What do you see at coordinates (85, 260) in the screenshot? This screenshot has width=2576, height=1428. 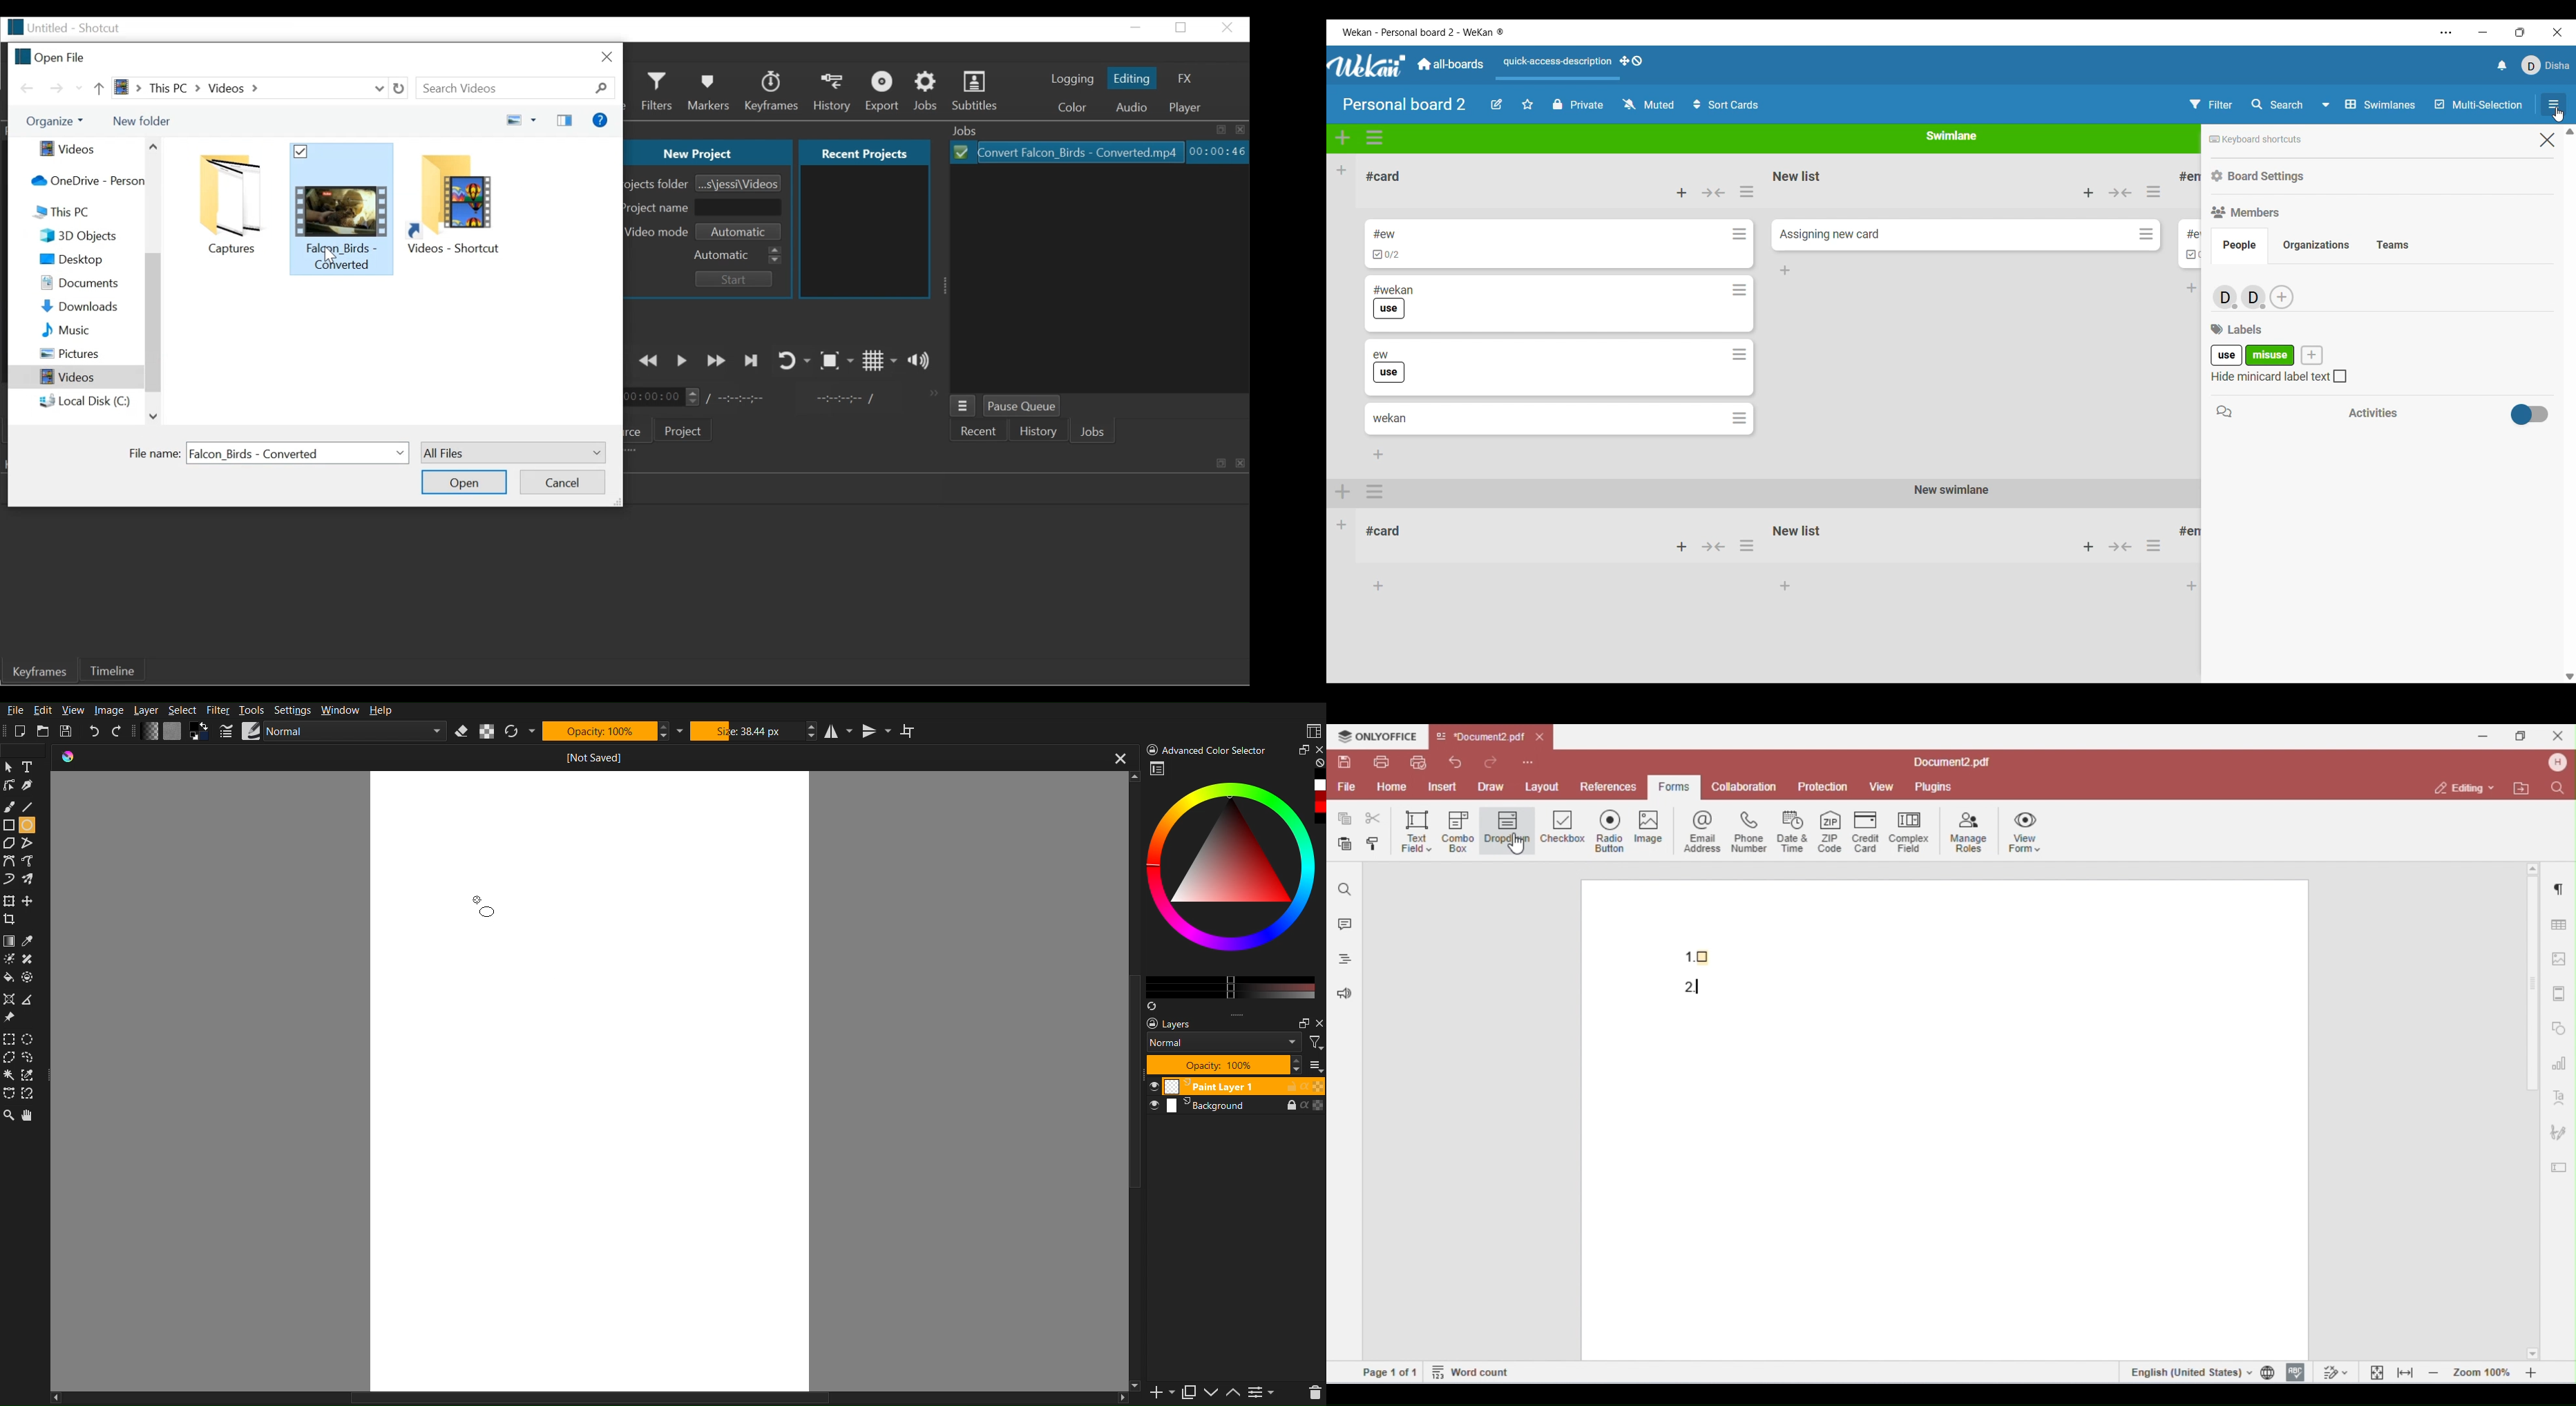 I see `Desktop` at bounding box center [85, 260].